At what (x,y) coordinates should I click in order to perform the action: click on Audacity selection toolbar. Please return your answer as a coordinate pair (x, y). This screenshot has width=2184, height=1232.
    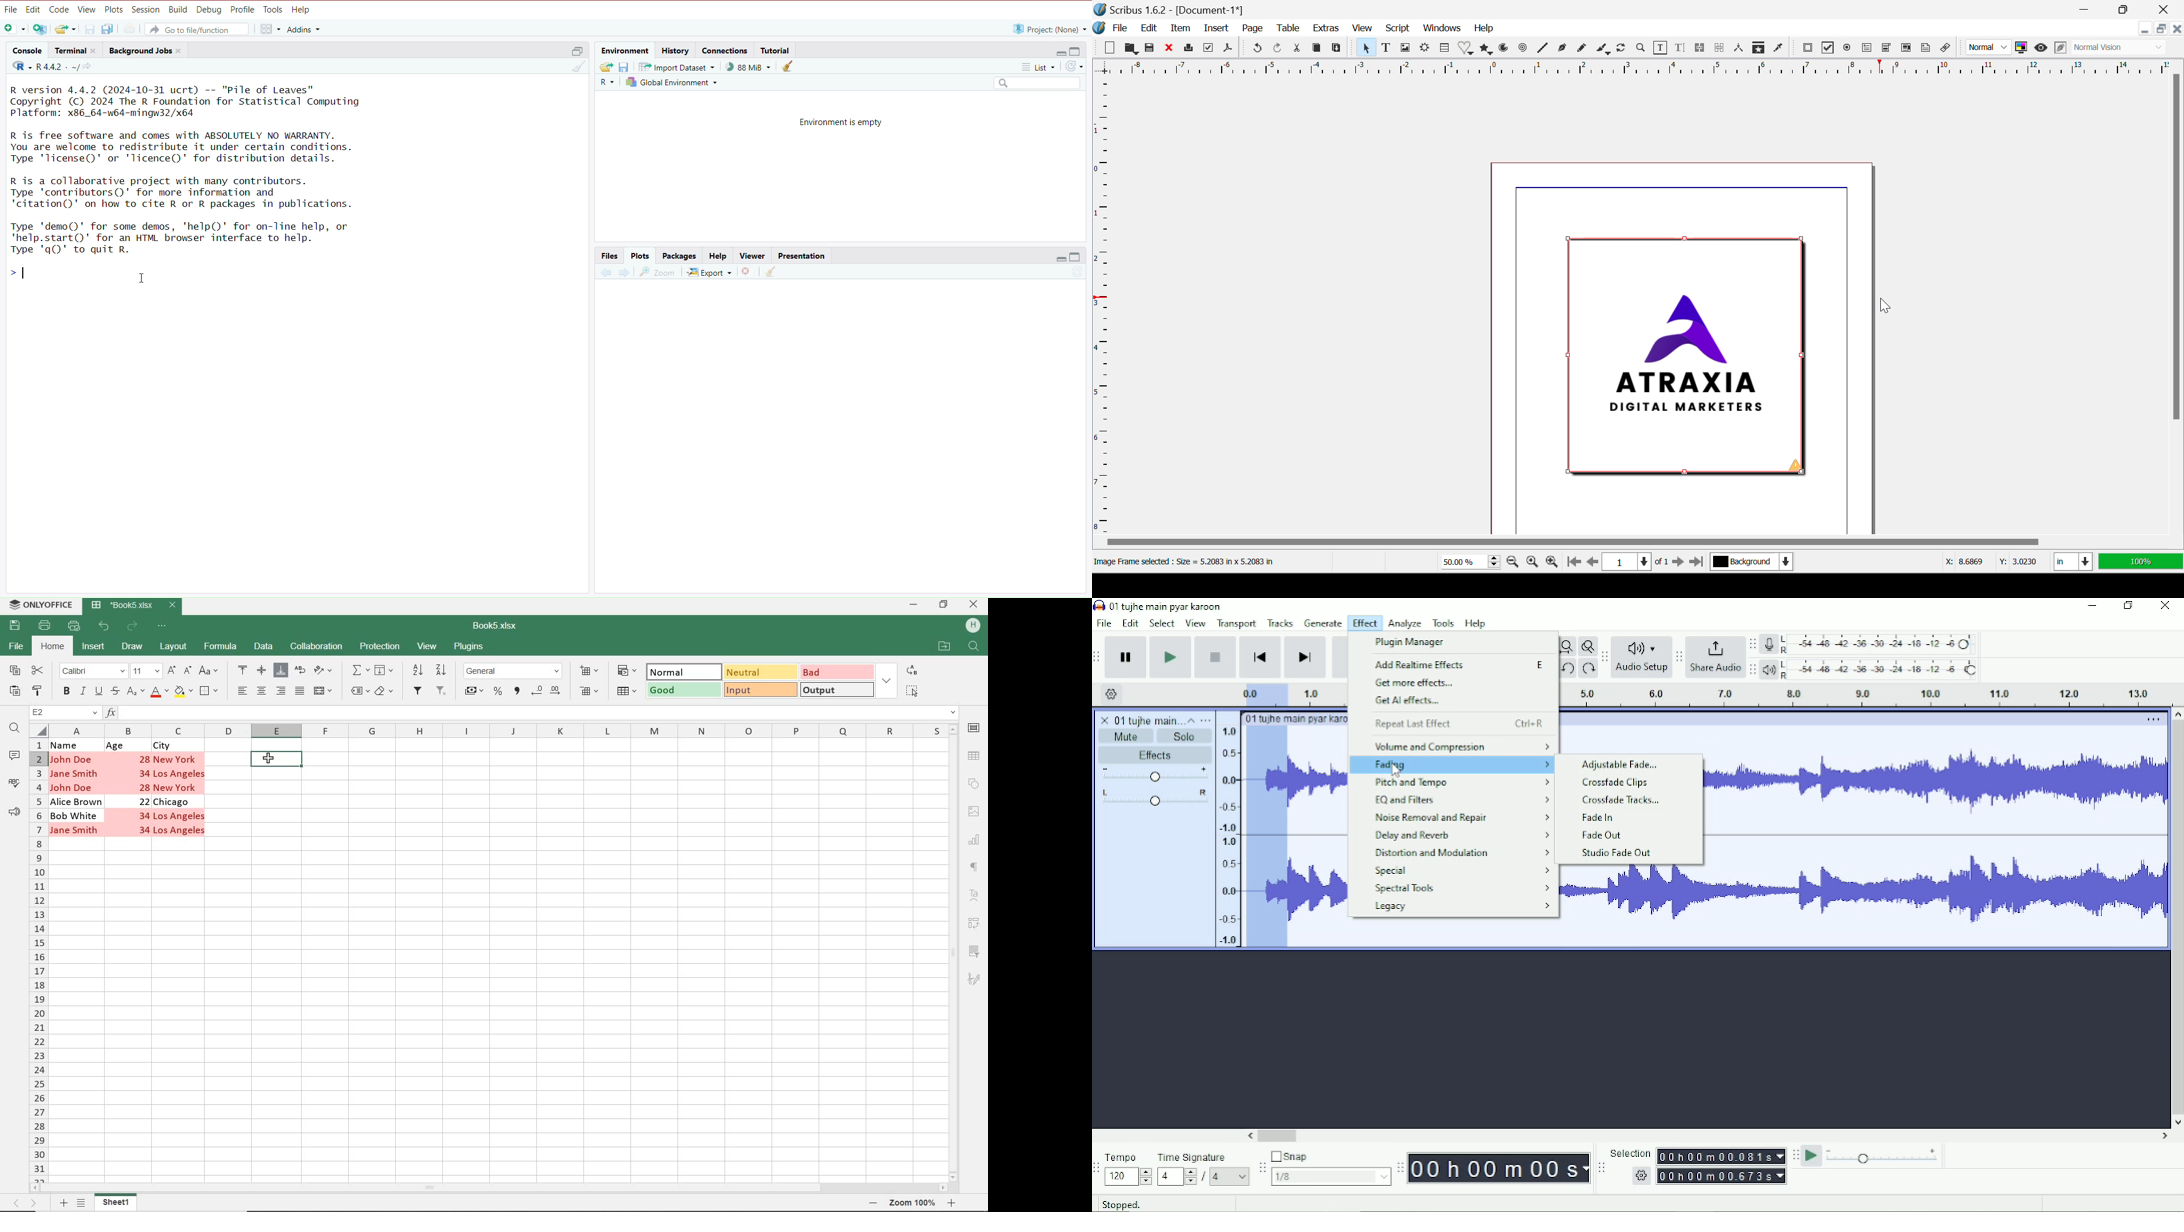
    Looking at the image, I should click on (1599, 1168).